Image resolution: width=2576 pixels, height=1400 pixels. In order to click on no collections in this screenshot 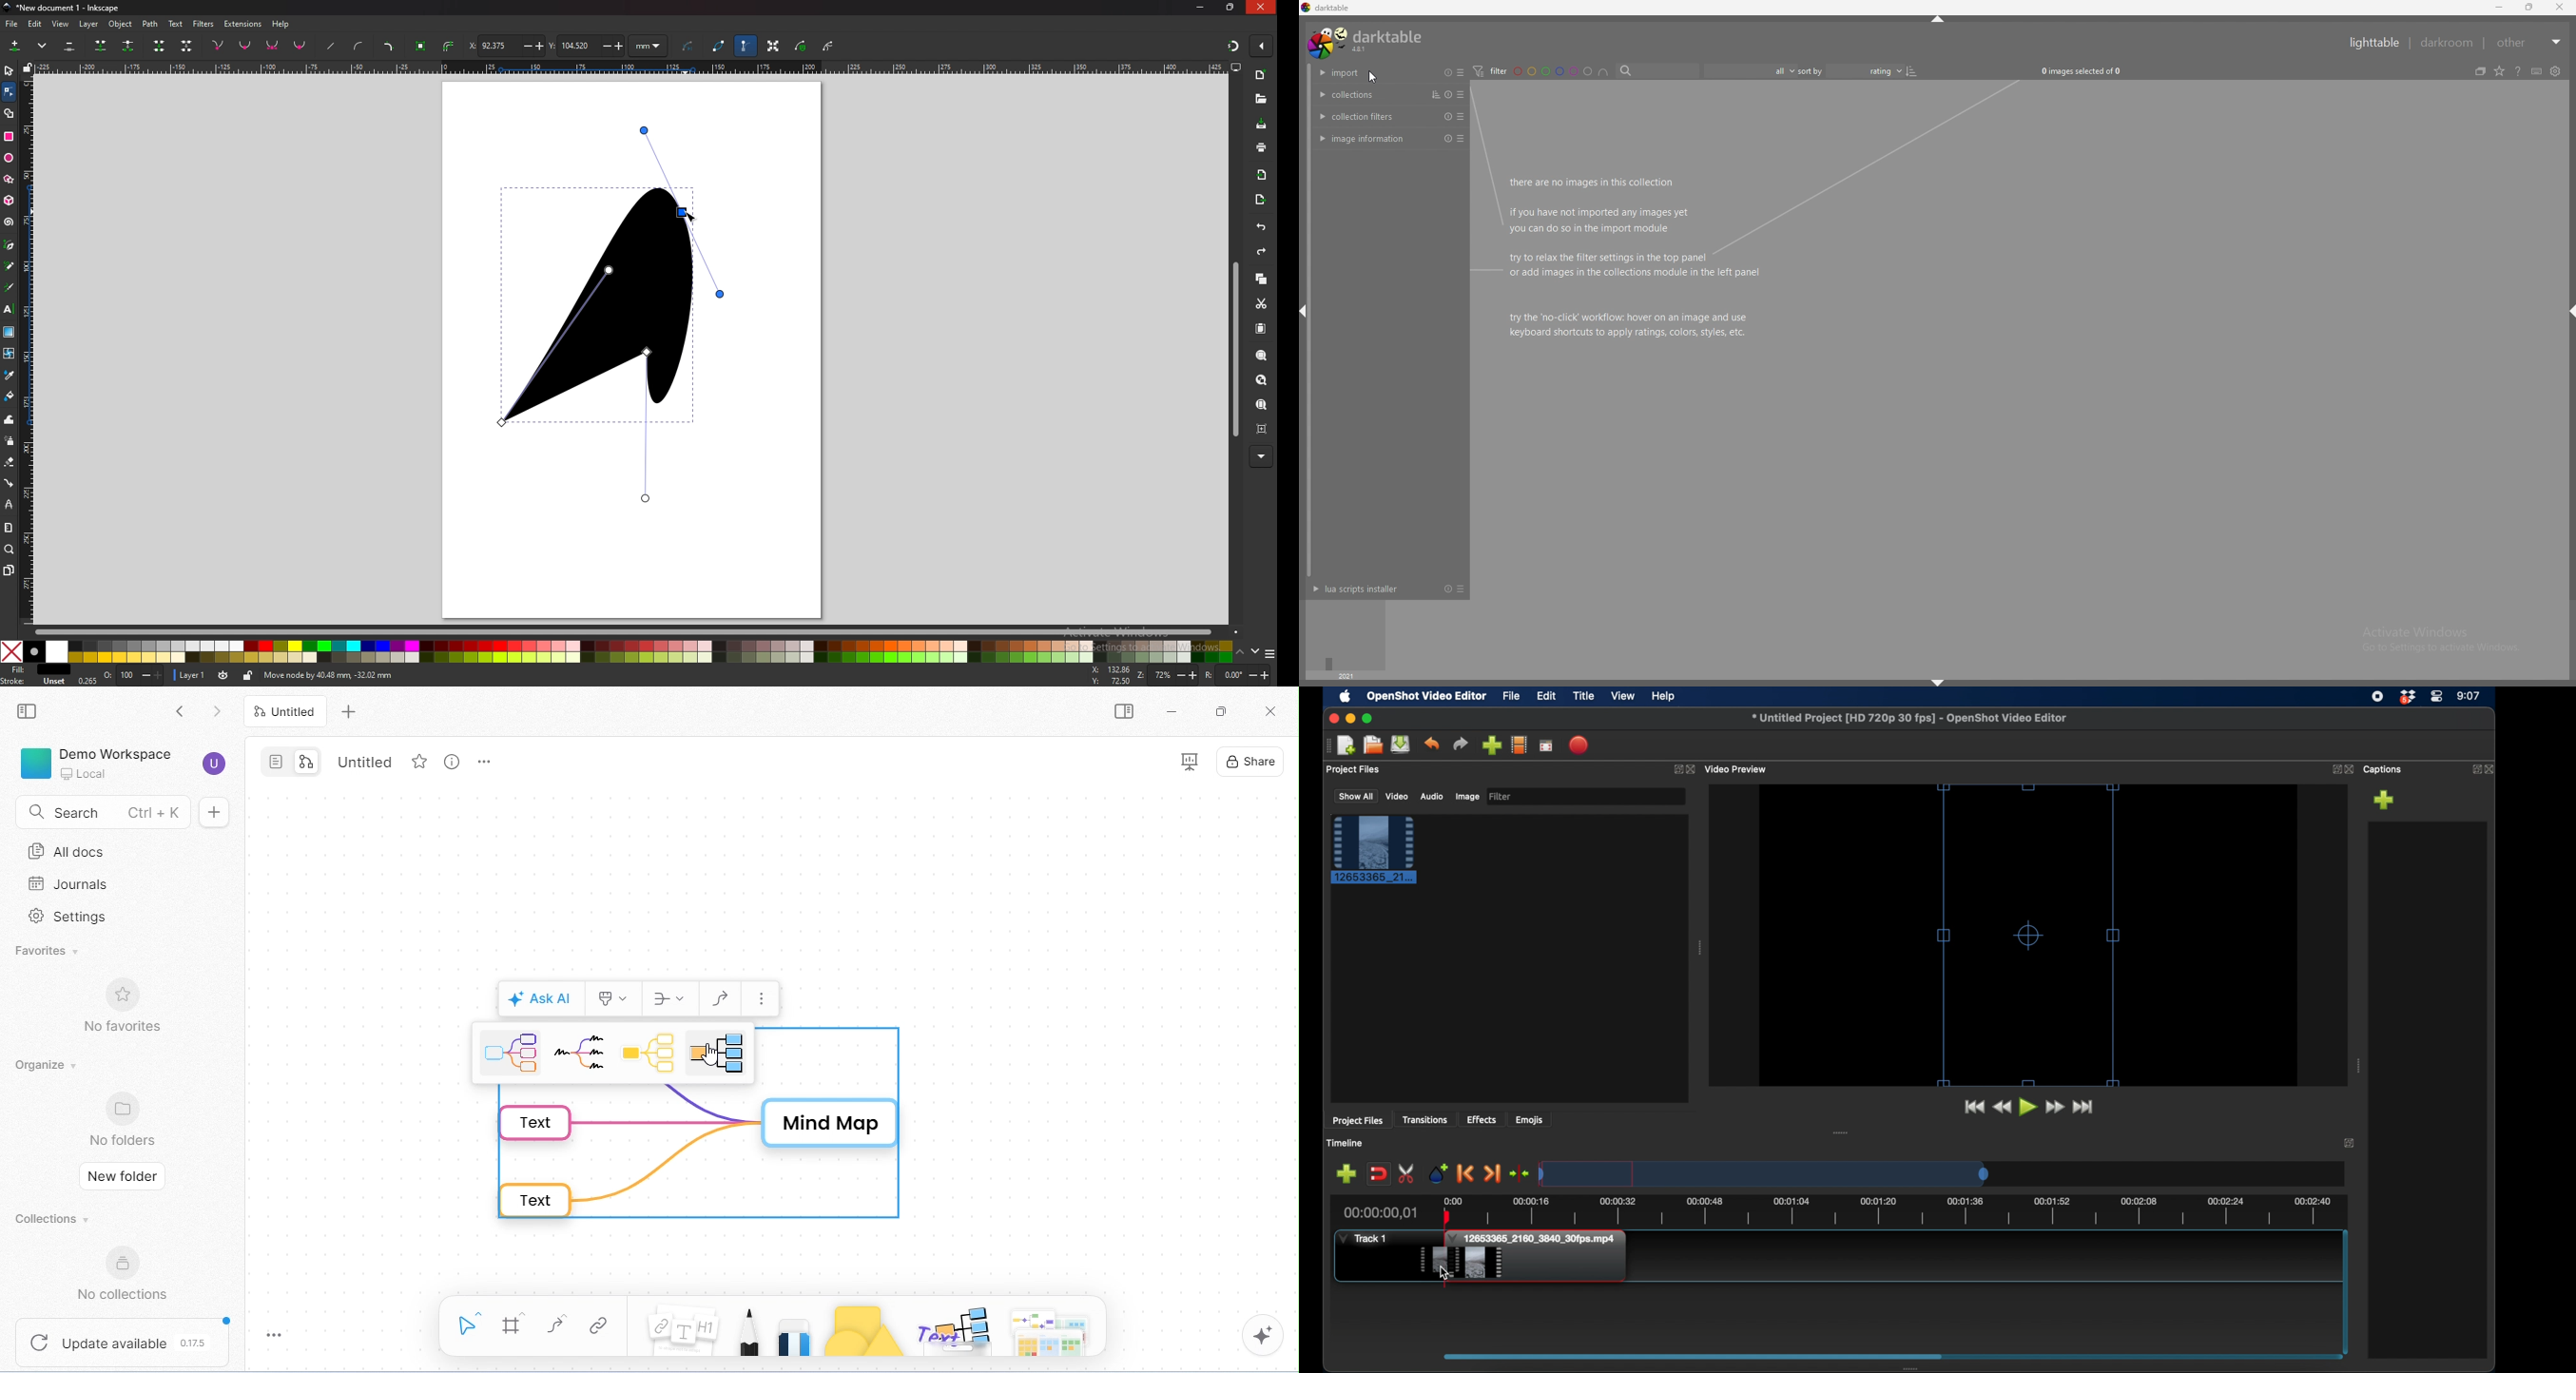, I will do `click(124, 1275)`.